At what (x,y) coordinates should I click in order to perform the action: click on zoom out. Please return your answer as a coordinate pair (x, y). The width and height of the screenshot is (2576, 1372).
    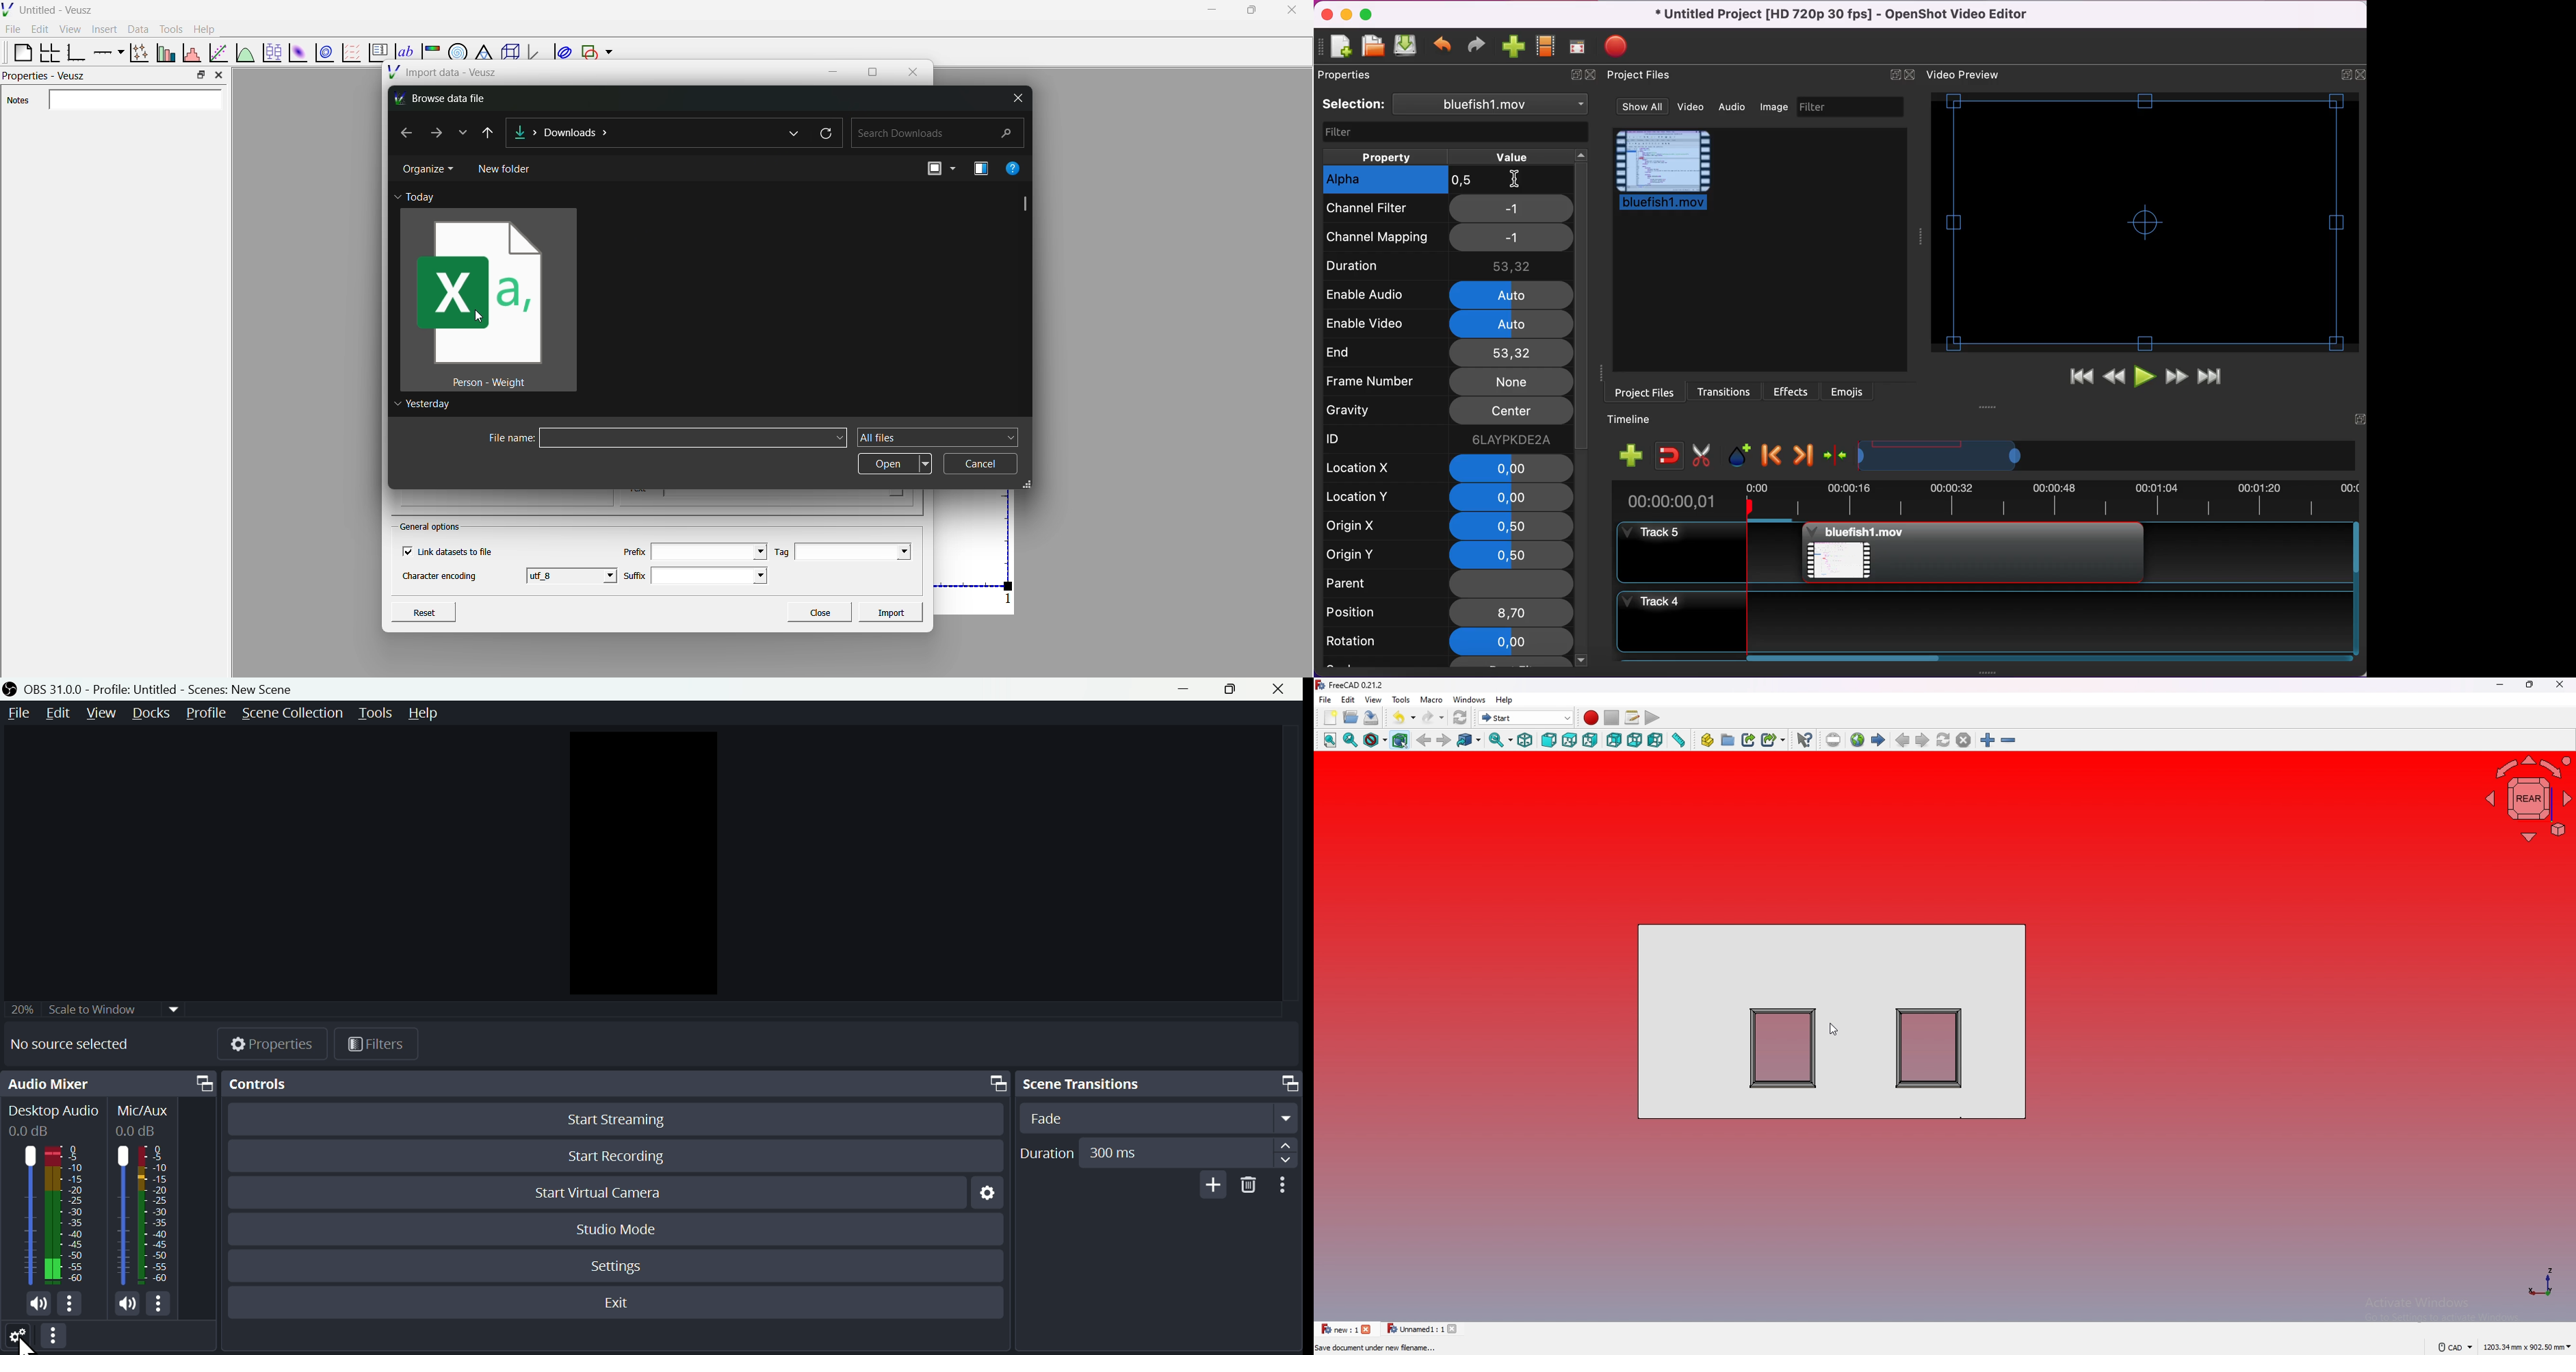
    Looking at the image, I should click on (2008, 741).